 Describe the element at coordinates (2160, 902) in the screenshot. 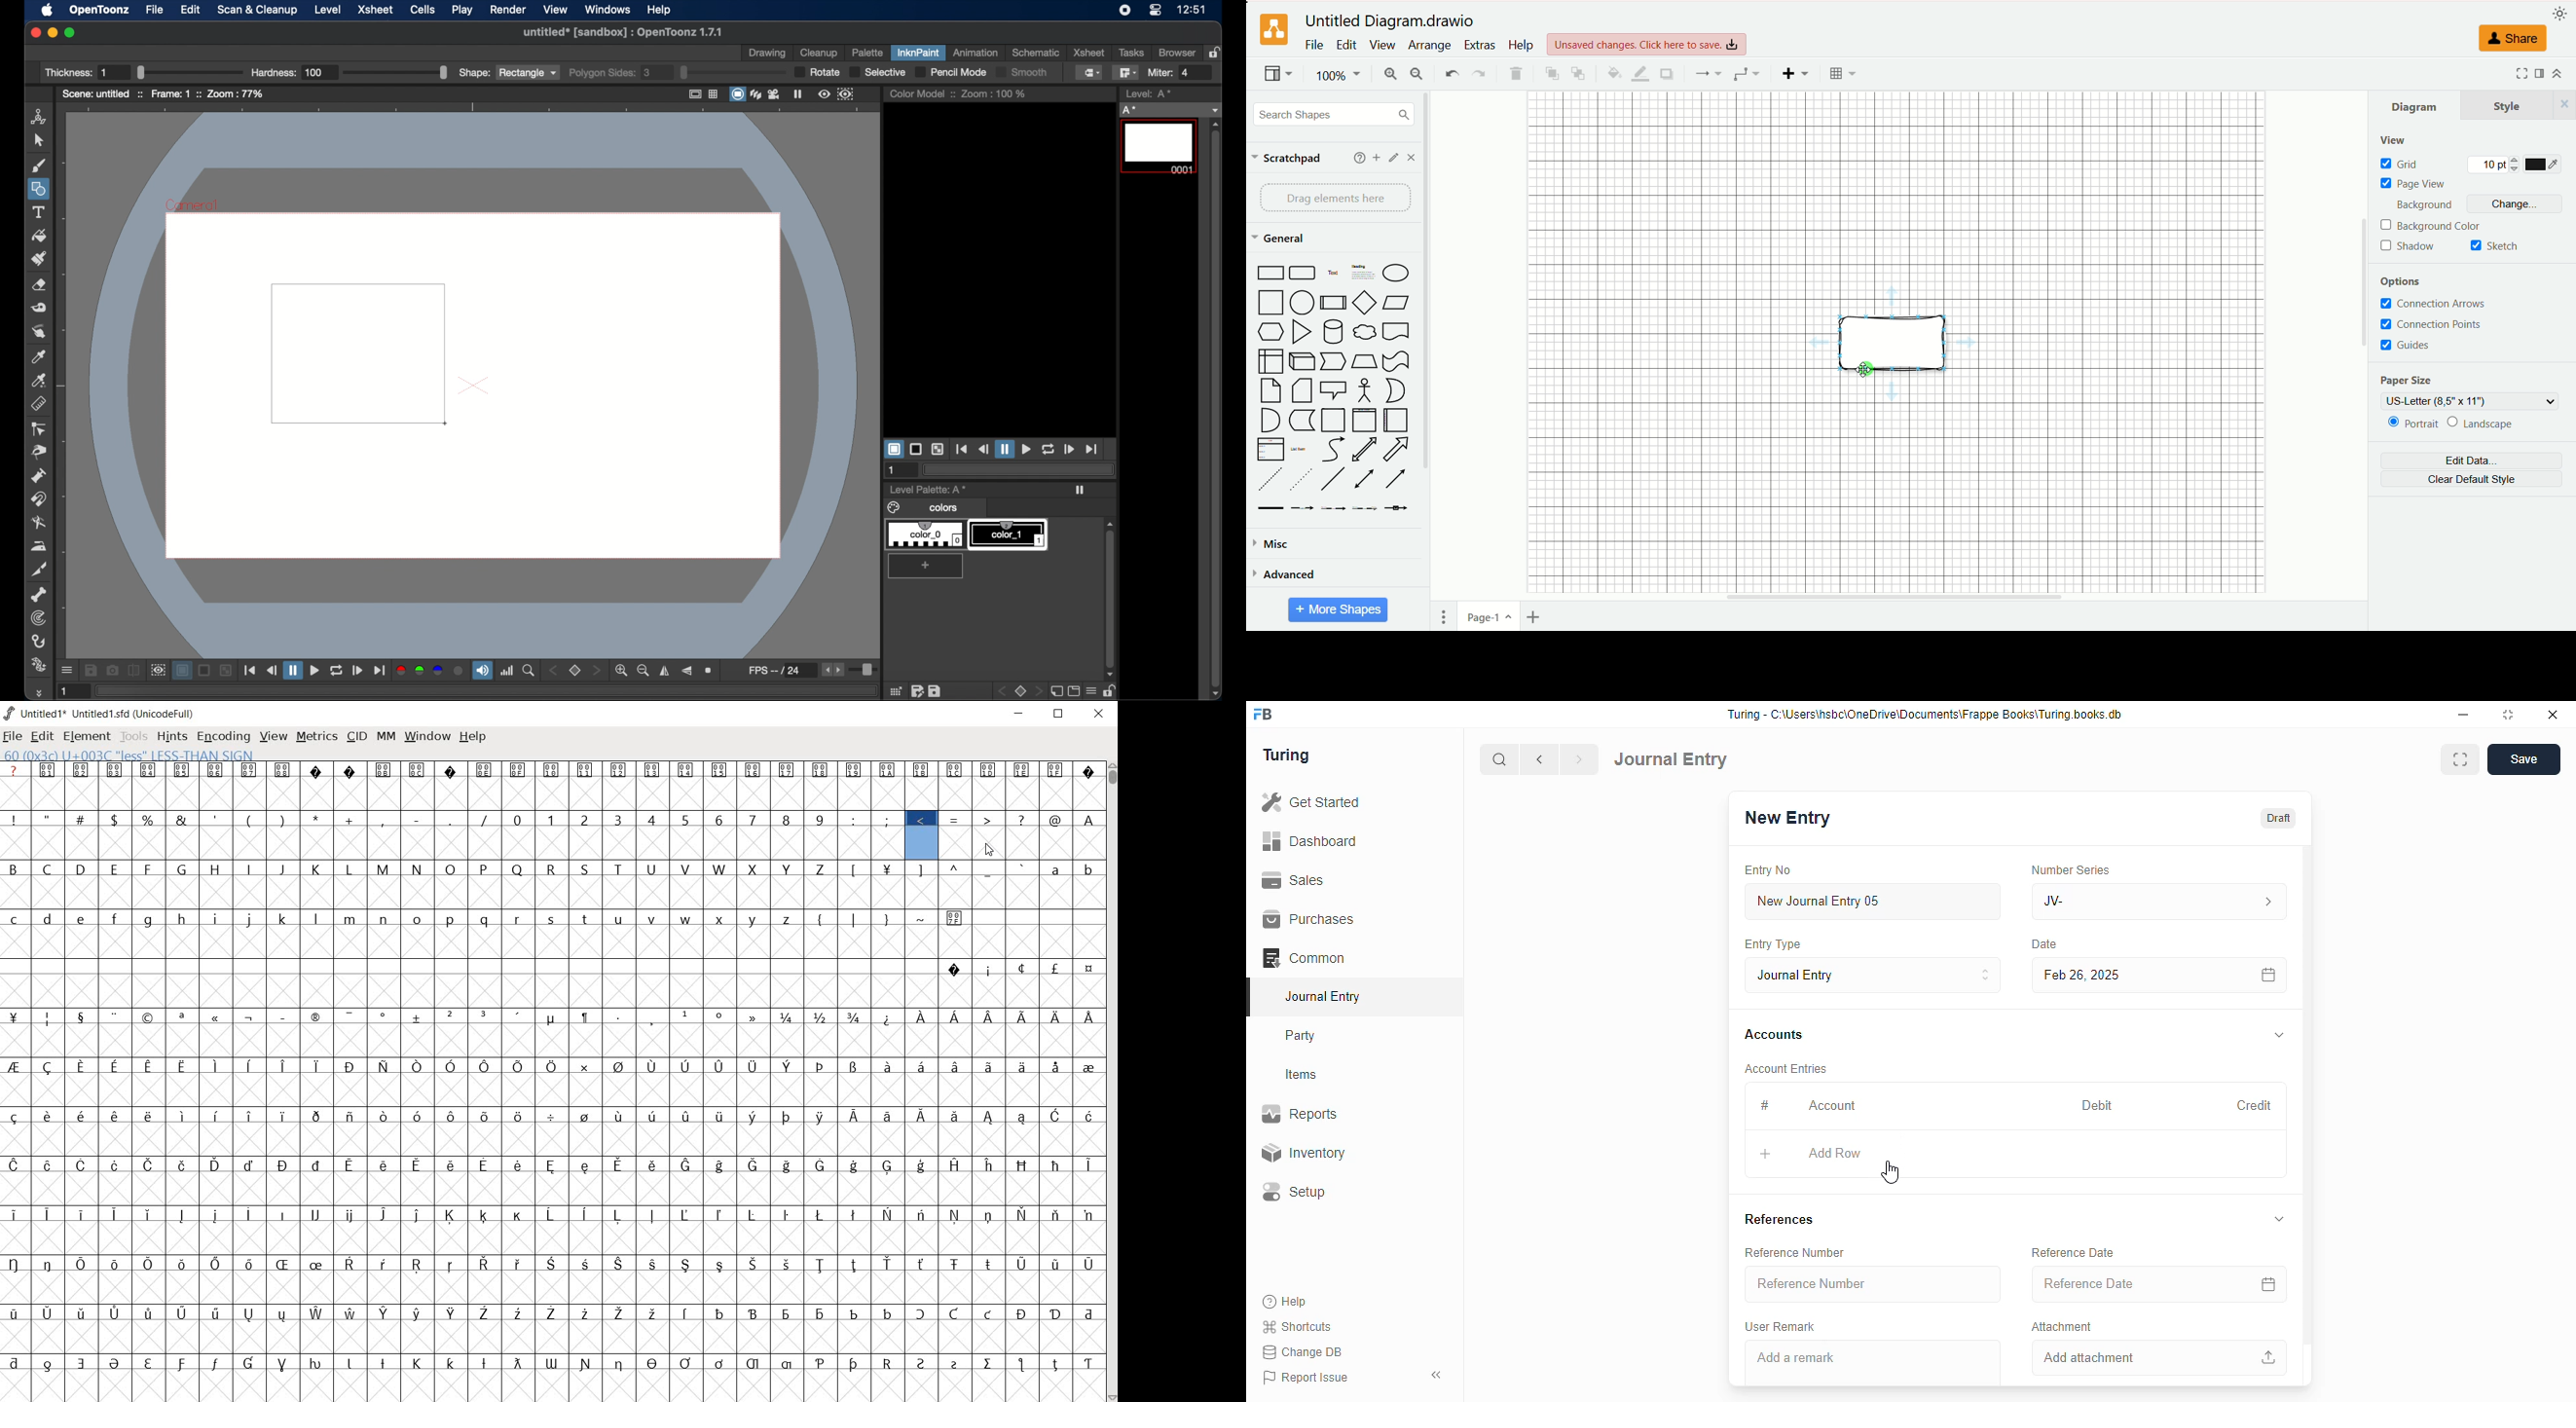

I see `JV-` at that location.